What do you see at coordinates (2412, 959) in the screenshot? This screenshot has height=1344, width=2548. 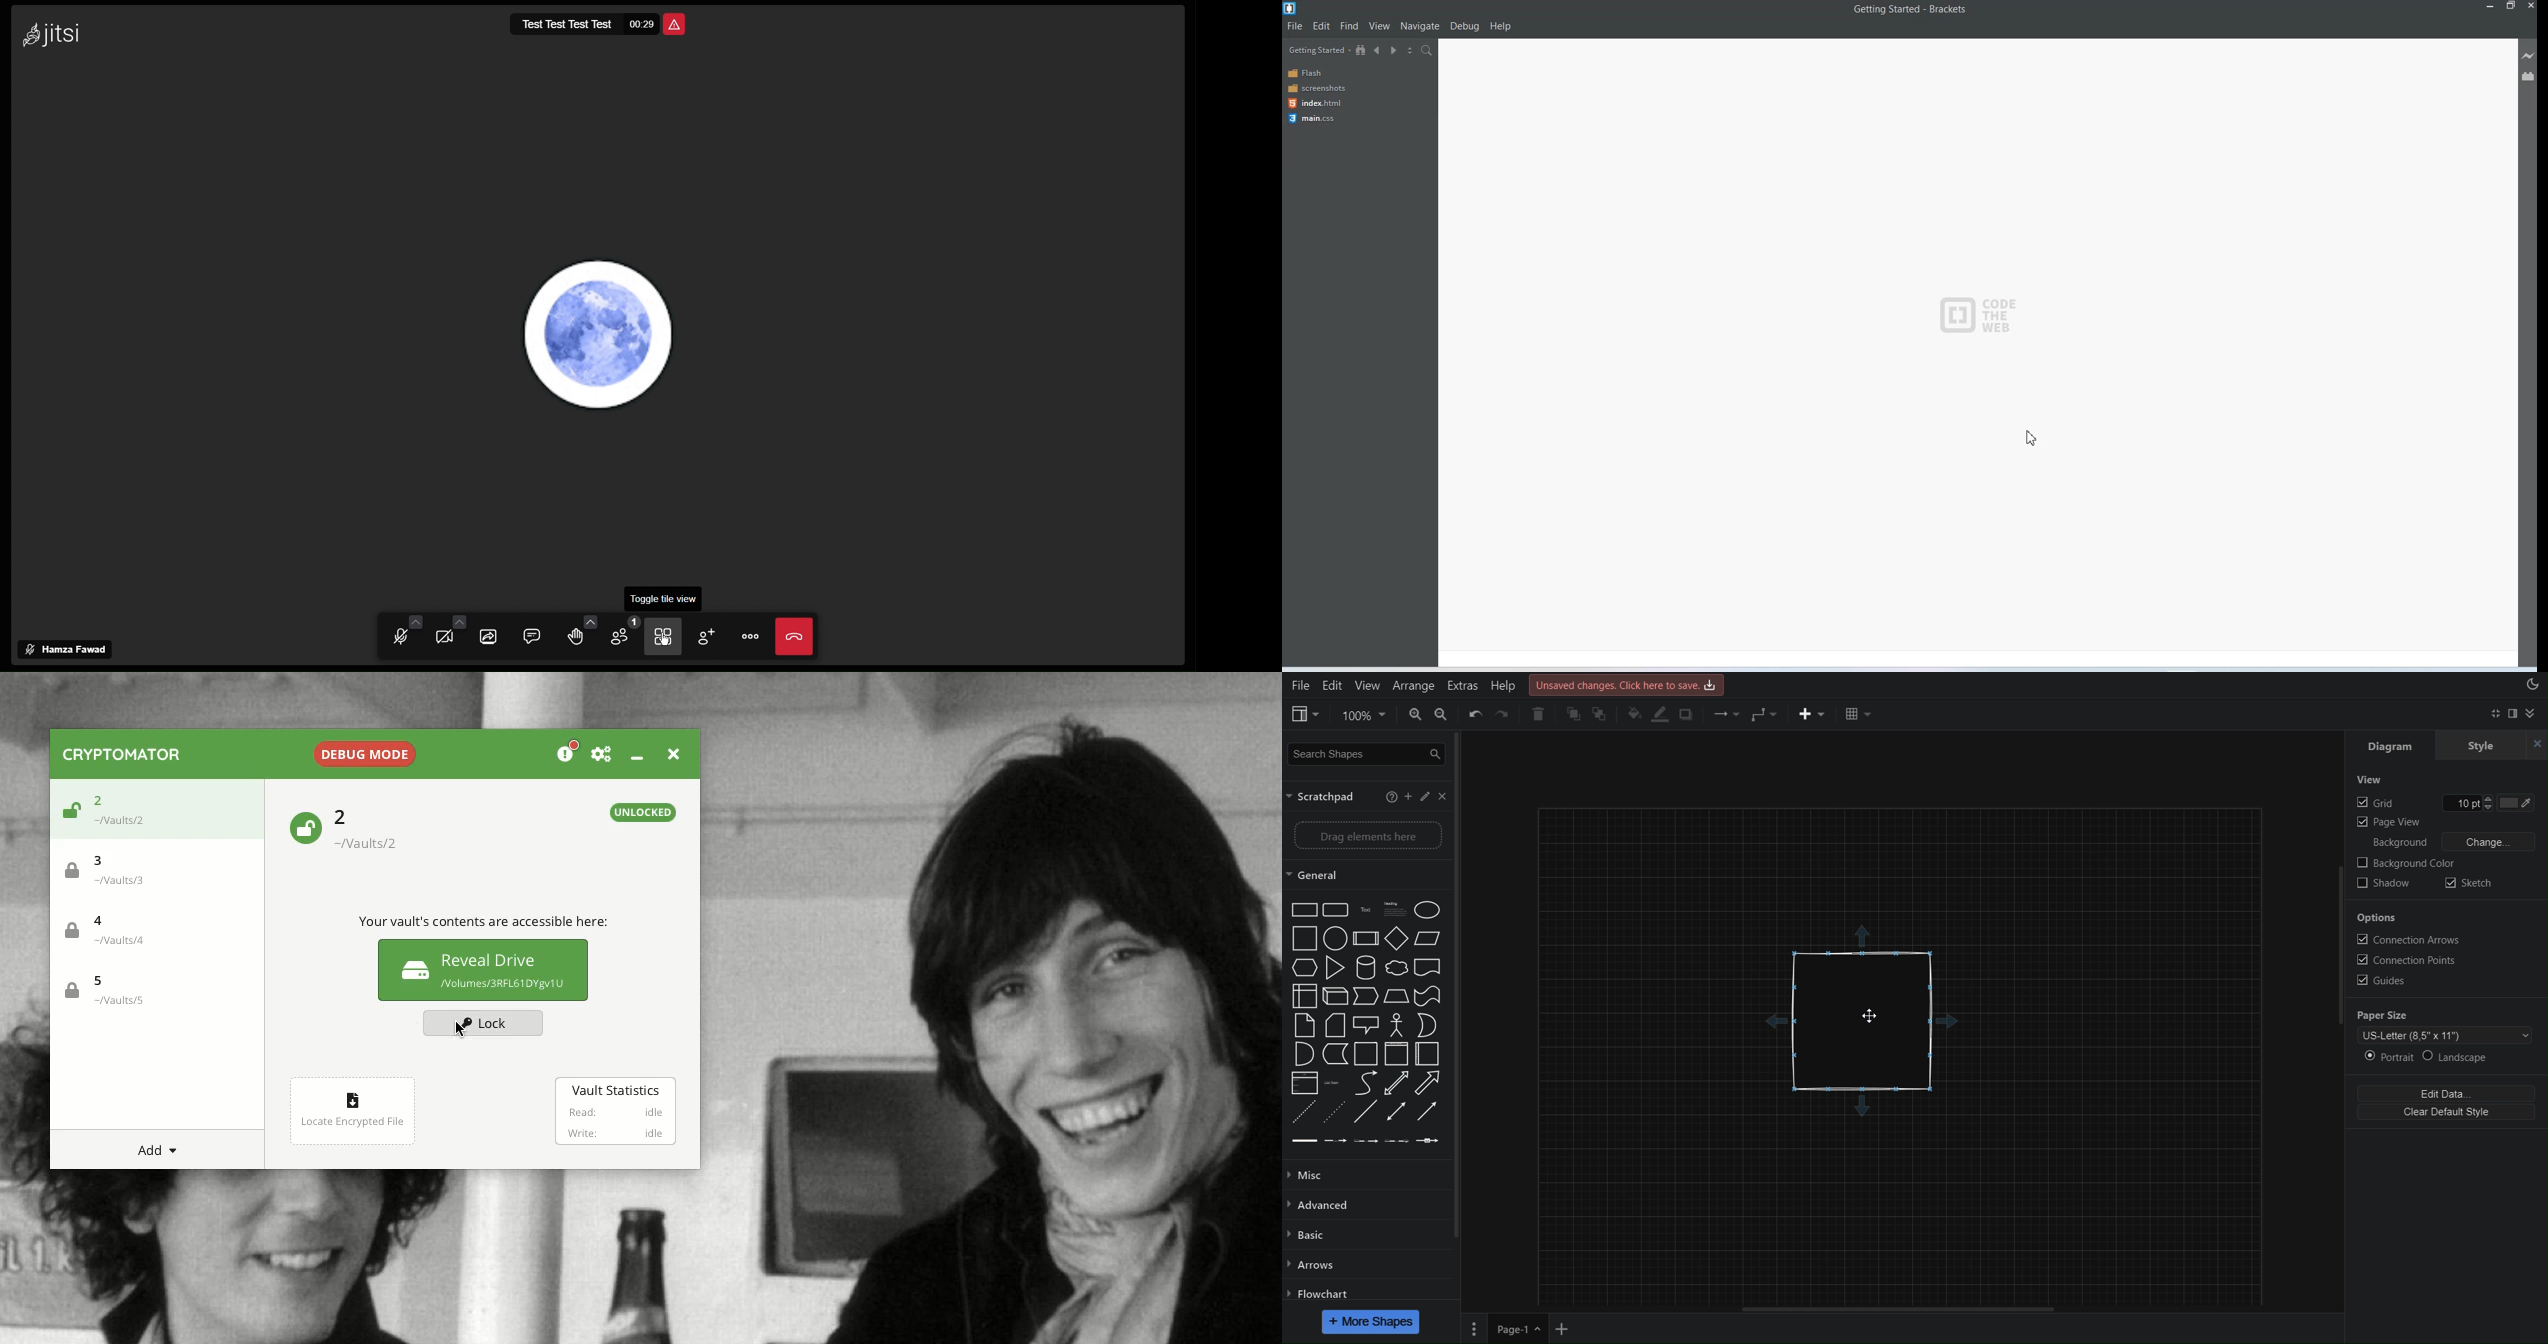 I see `Connection Points` at bounding box center [2412, 959].